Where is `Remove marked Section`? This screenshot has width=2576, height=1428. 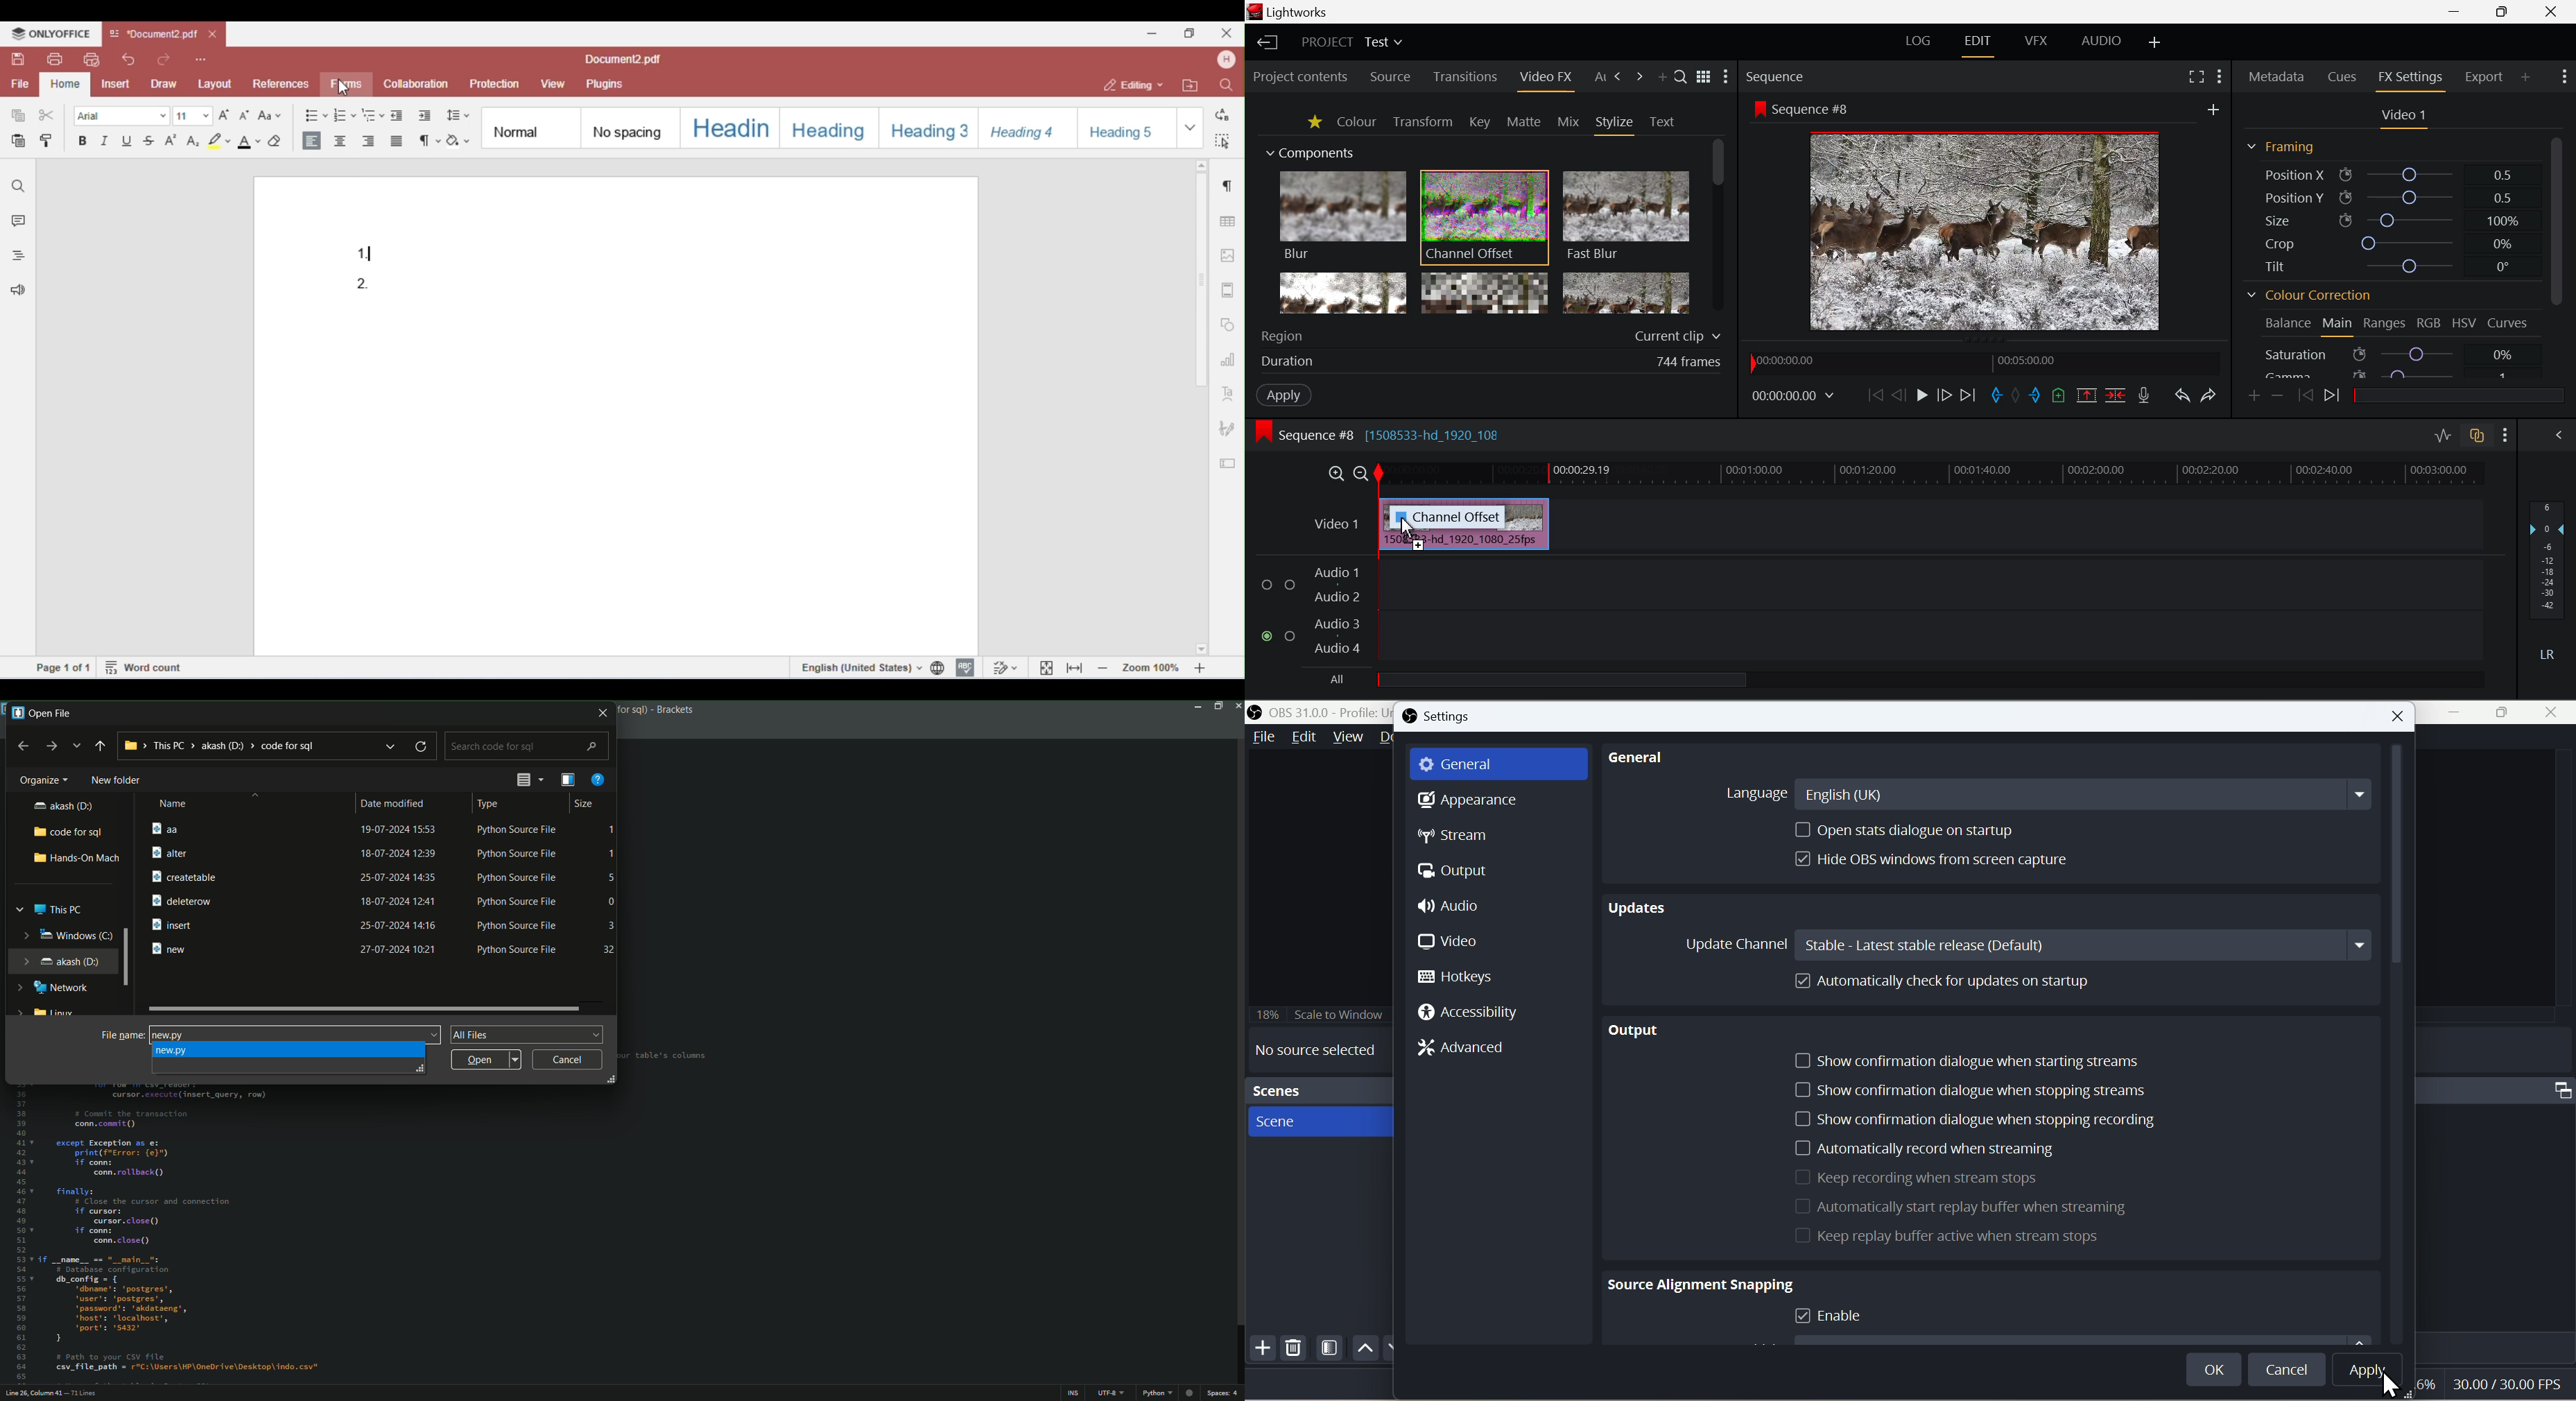
Remove marked Section is located at coordinates (2089, 396).